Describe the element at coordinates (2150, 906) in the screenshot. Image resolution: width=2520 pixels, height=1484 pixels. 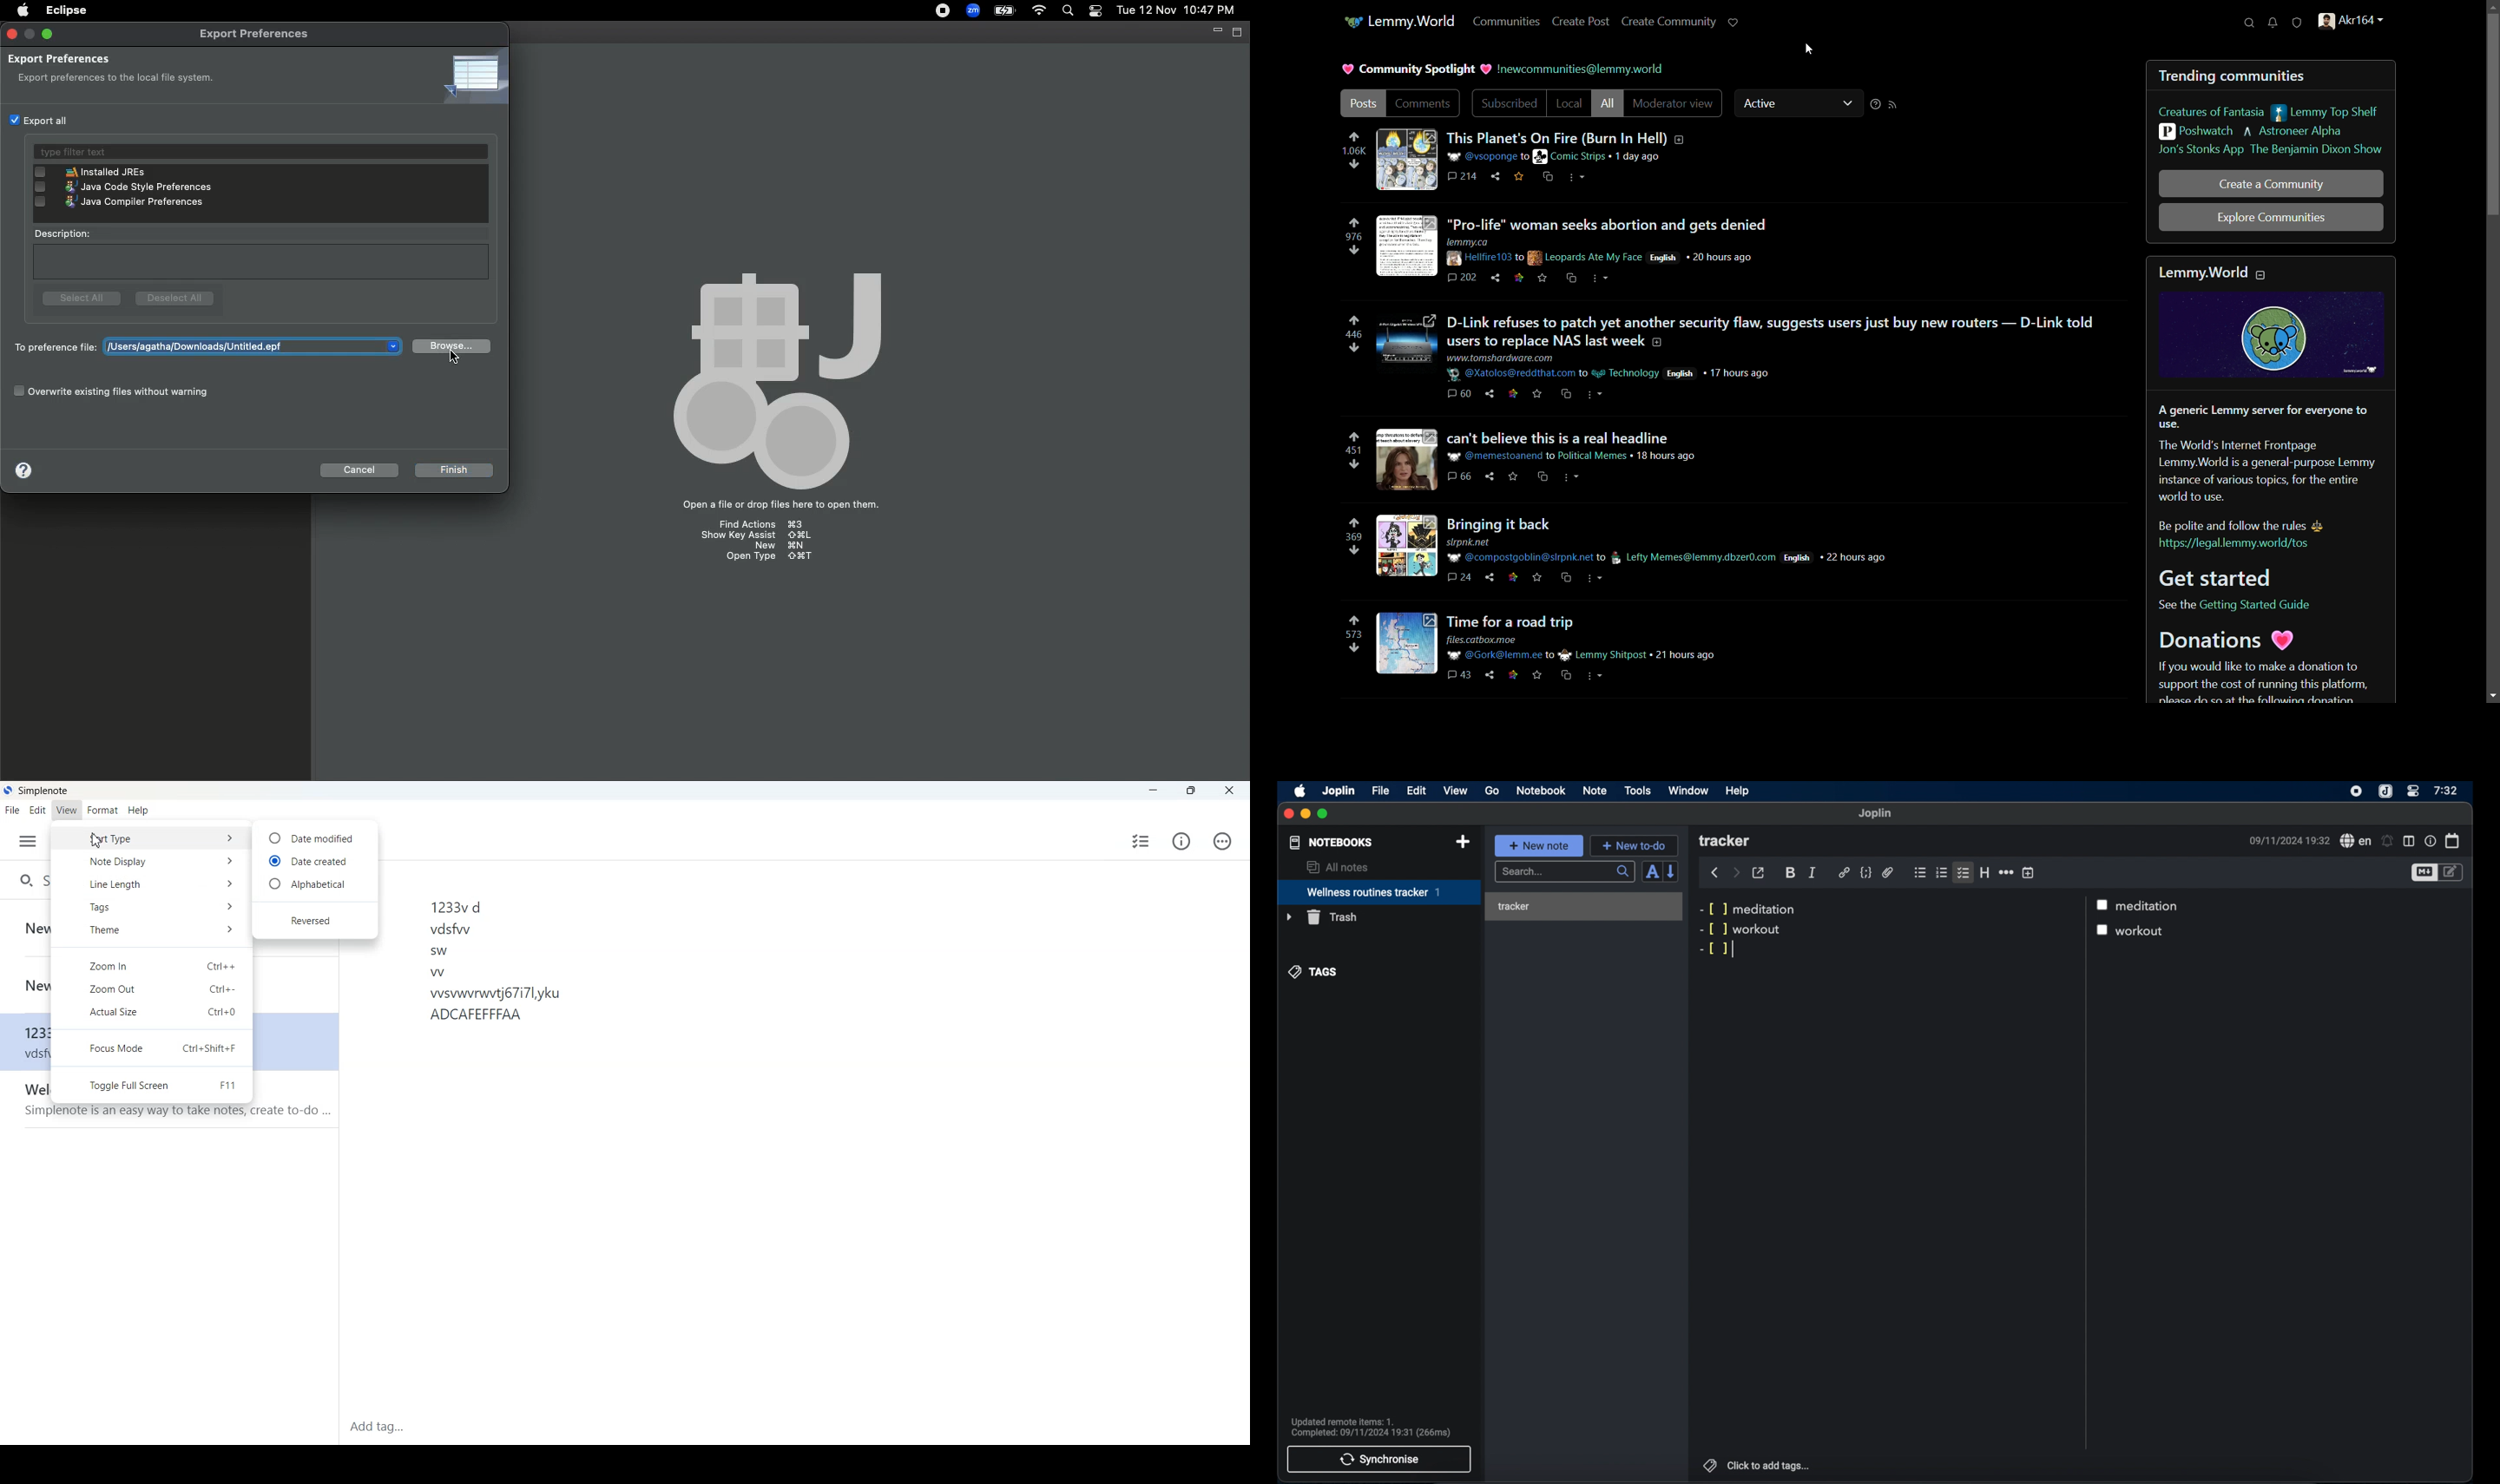
I see `meditation` at that location.